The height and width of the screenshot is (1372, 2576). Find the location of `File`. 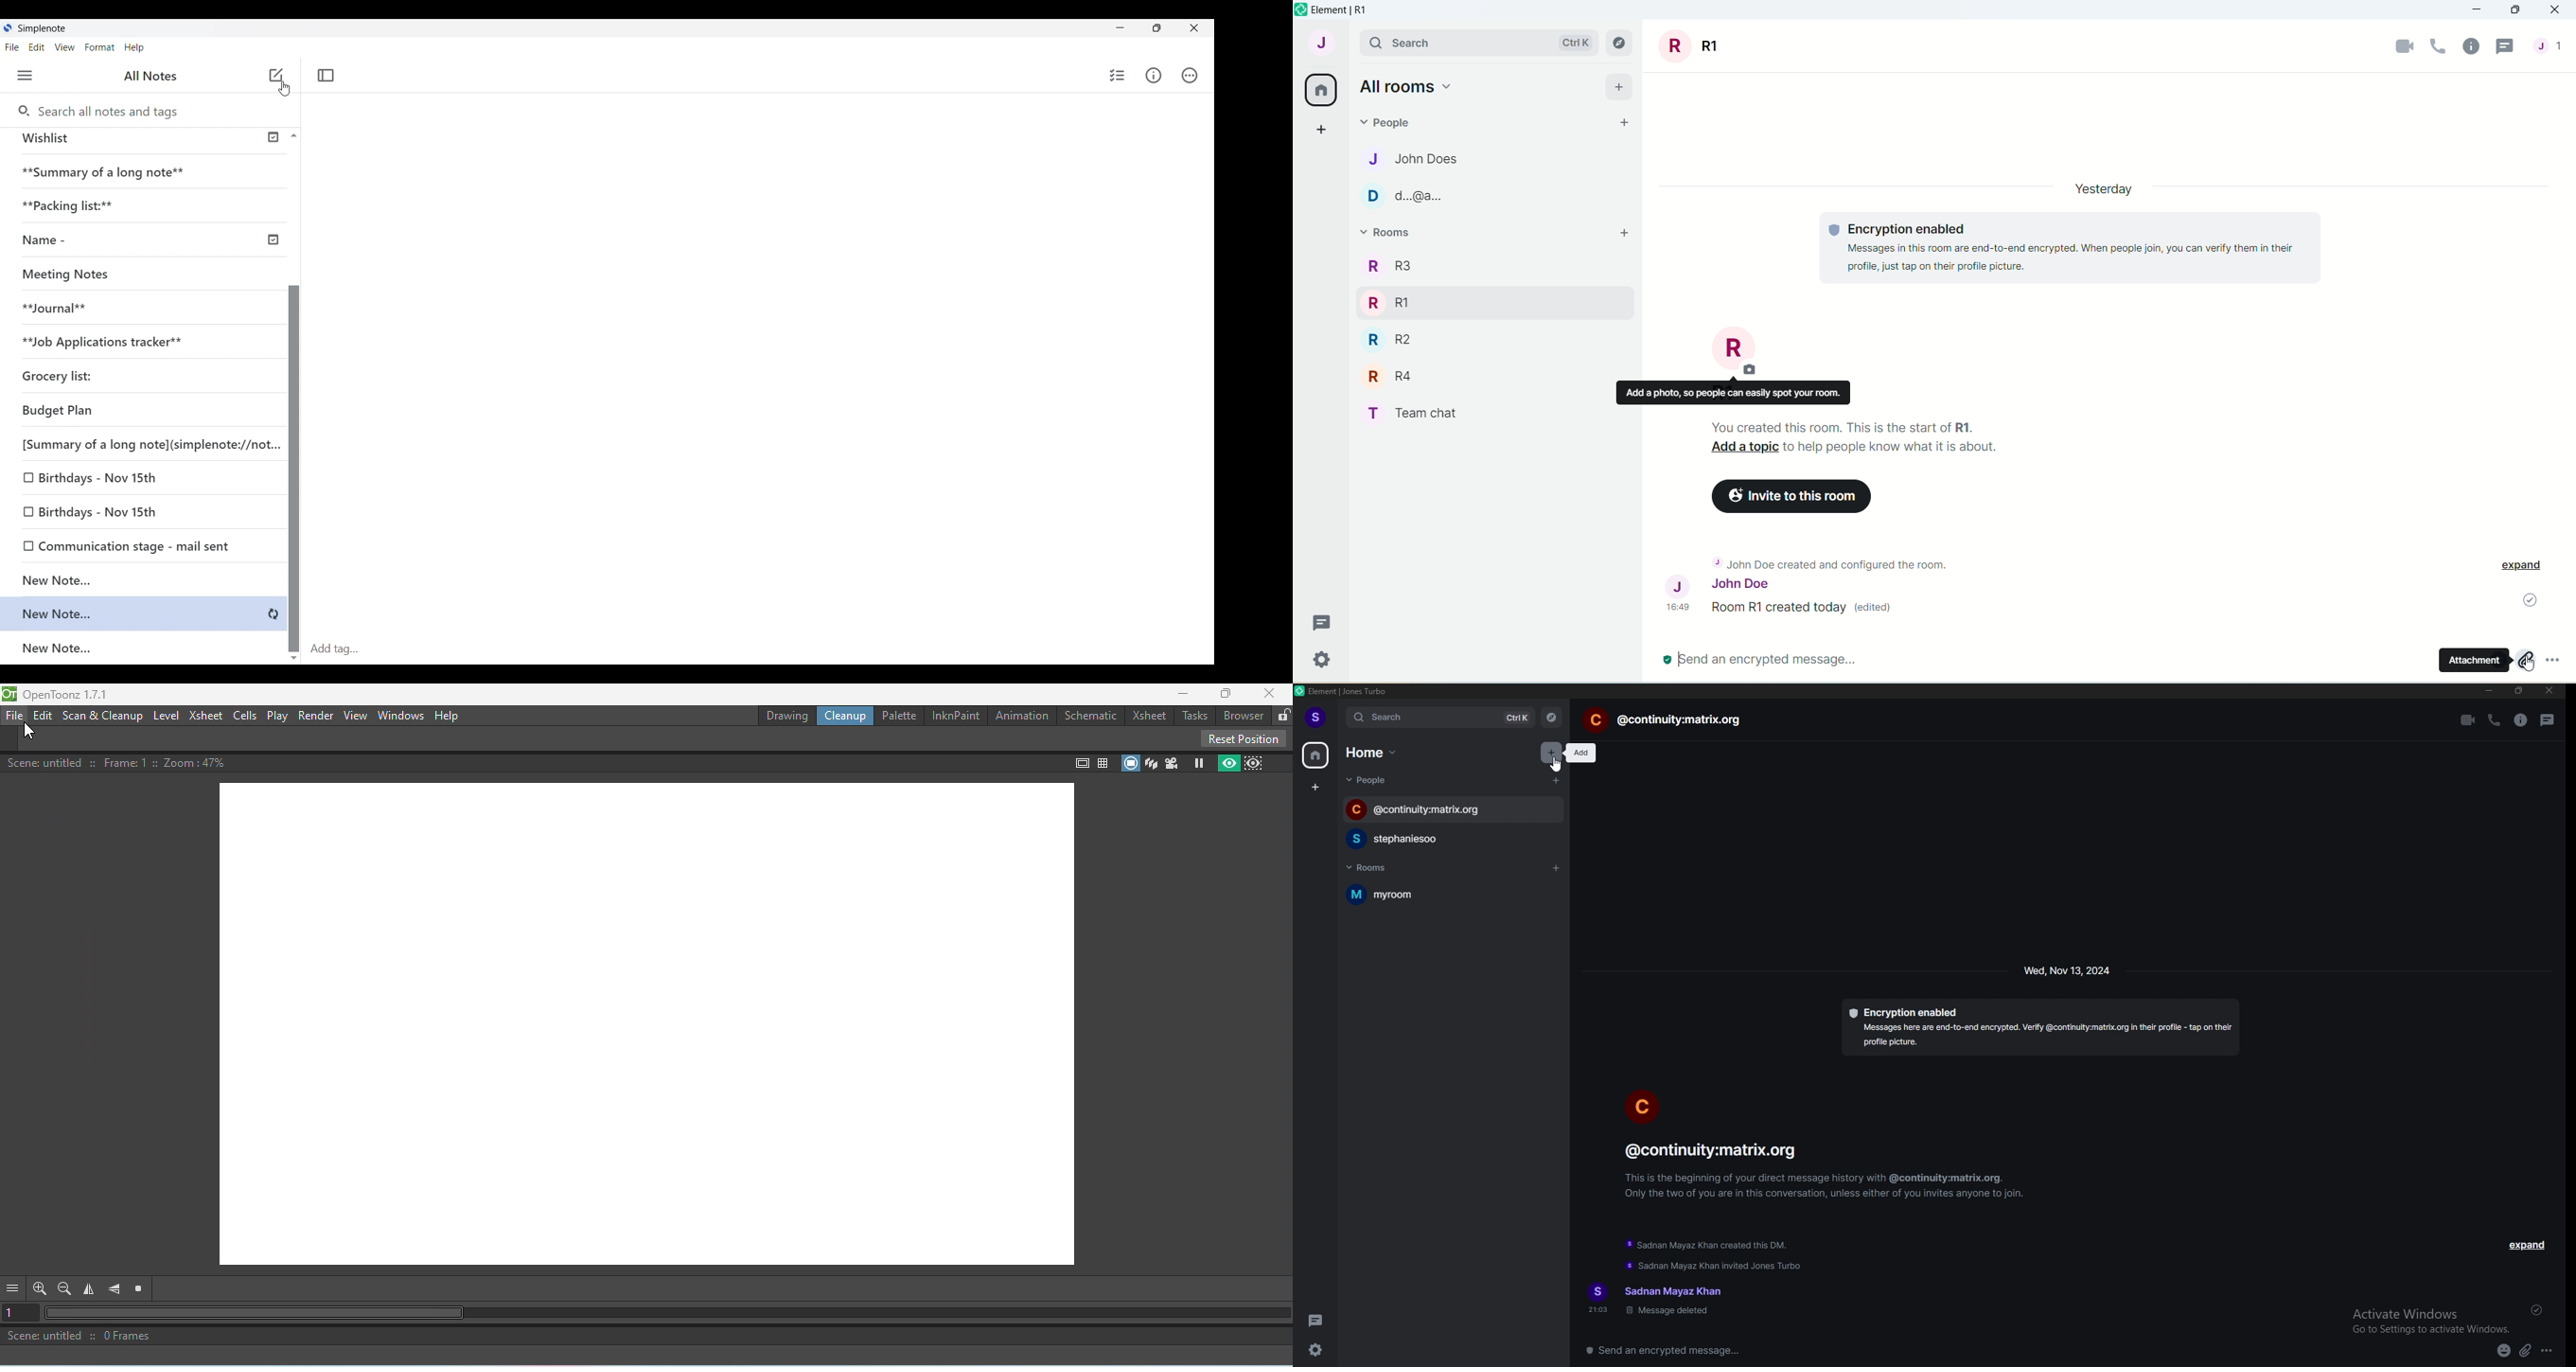

File is located at coordinates (15, 47).